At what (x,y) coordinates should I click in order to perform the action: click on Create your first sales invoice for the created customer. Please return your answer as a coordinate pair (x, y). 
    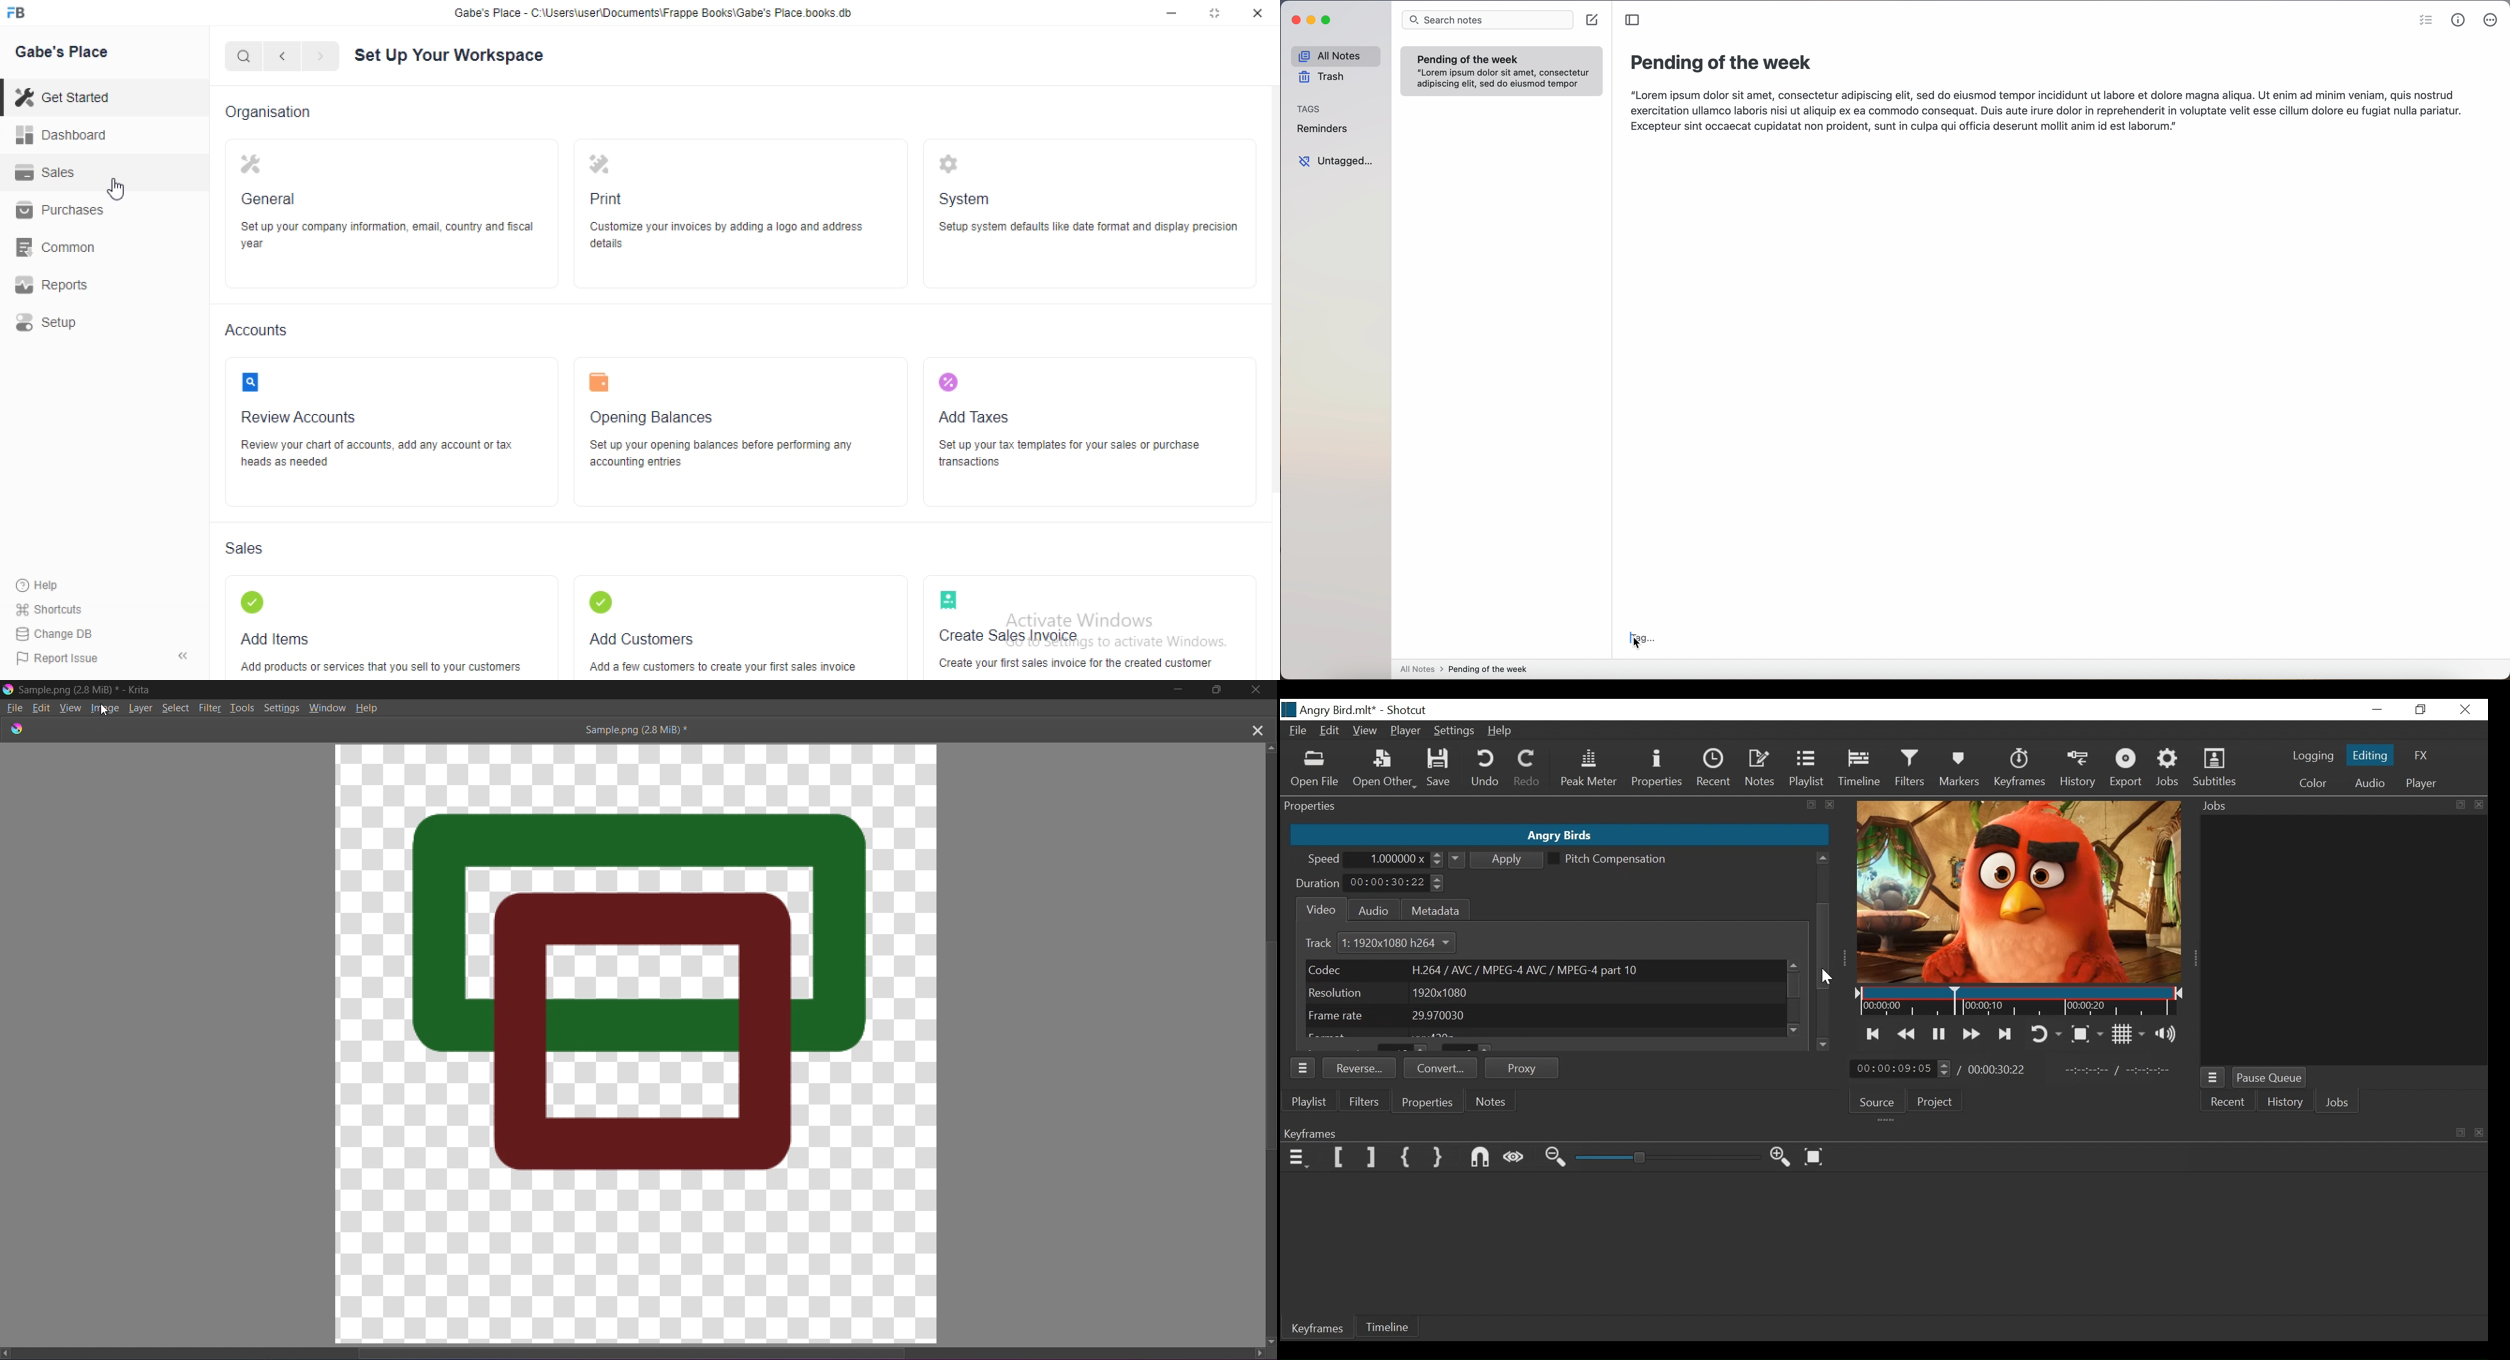
    Looking at the image, I should click on (1074, 663).